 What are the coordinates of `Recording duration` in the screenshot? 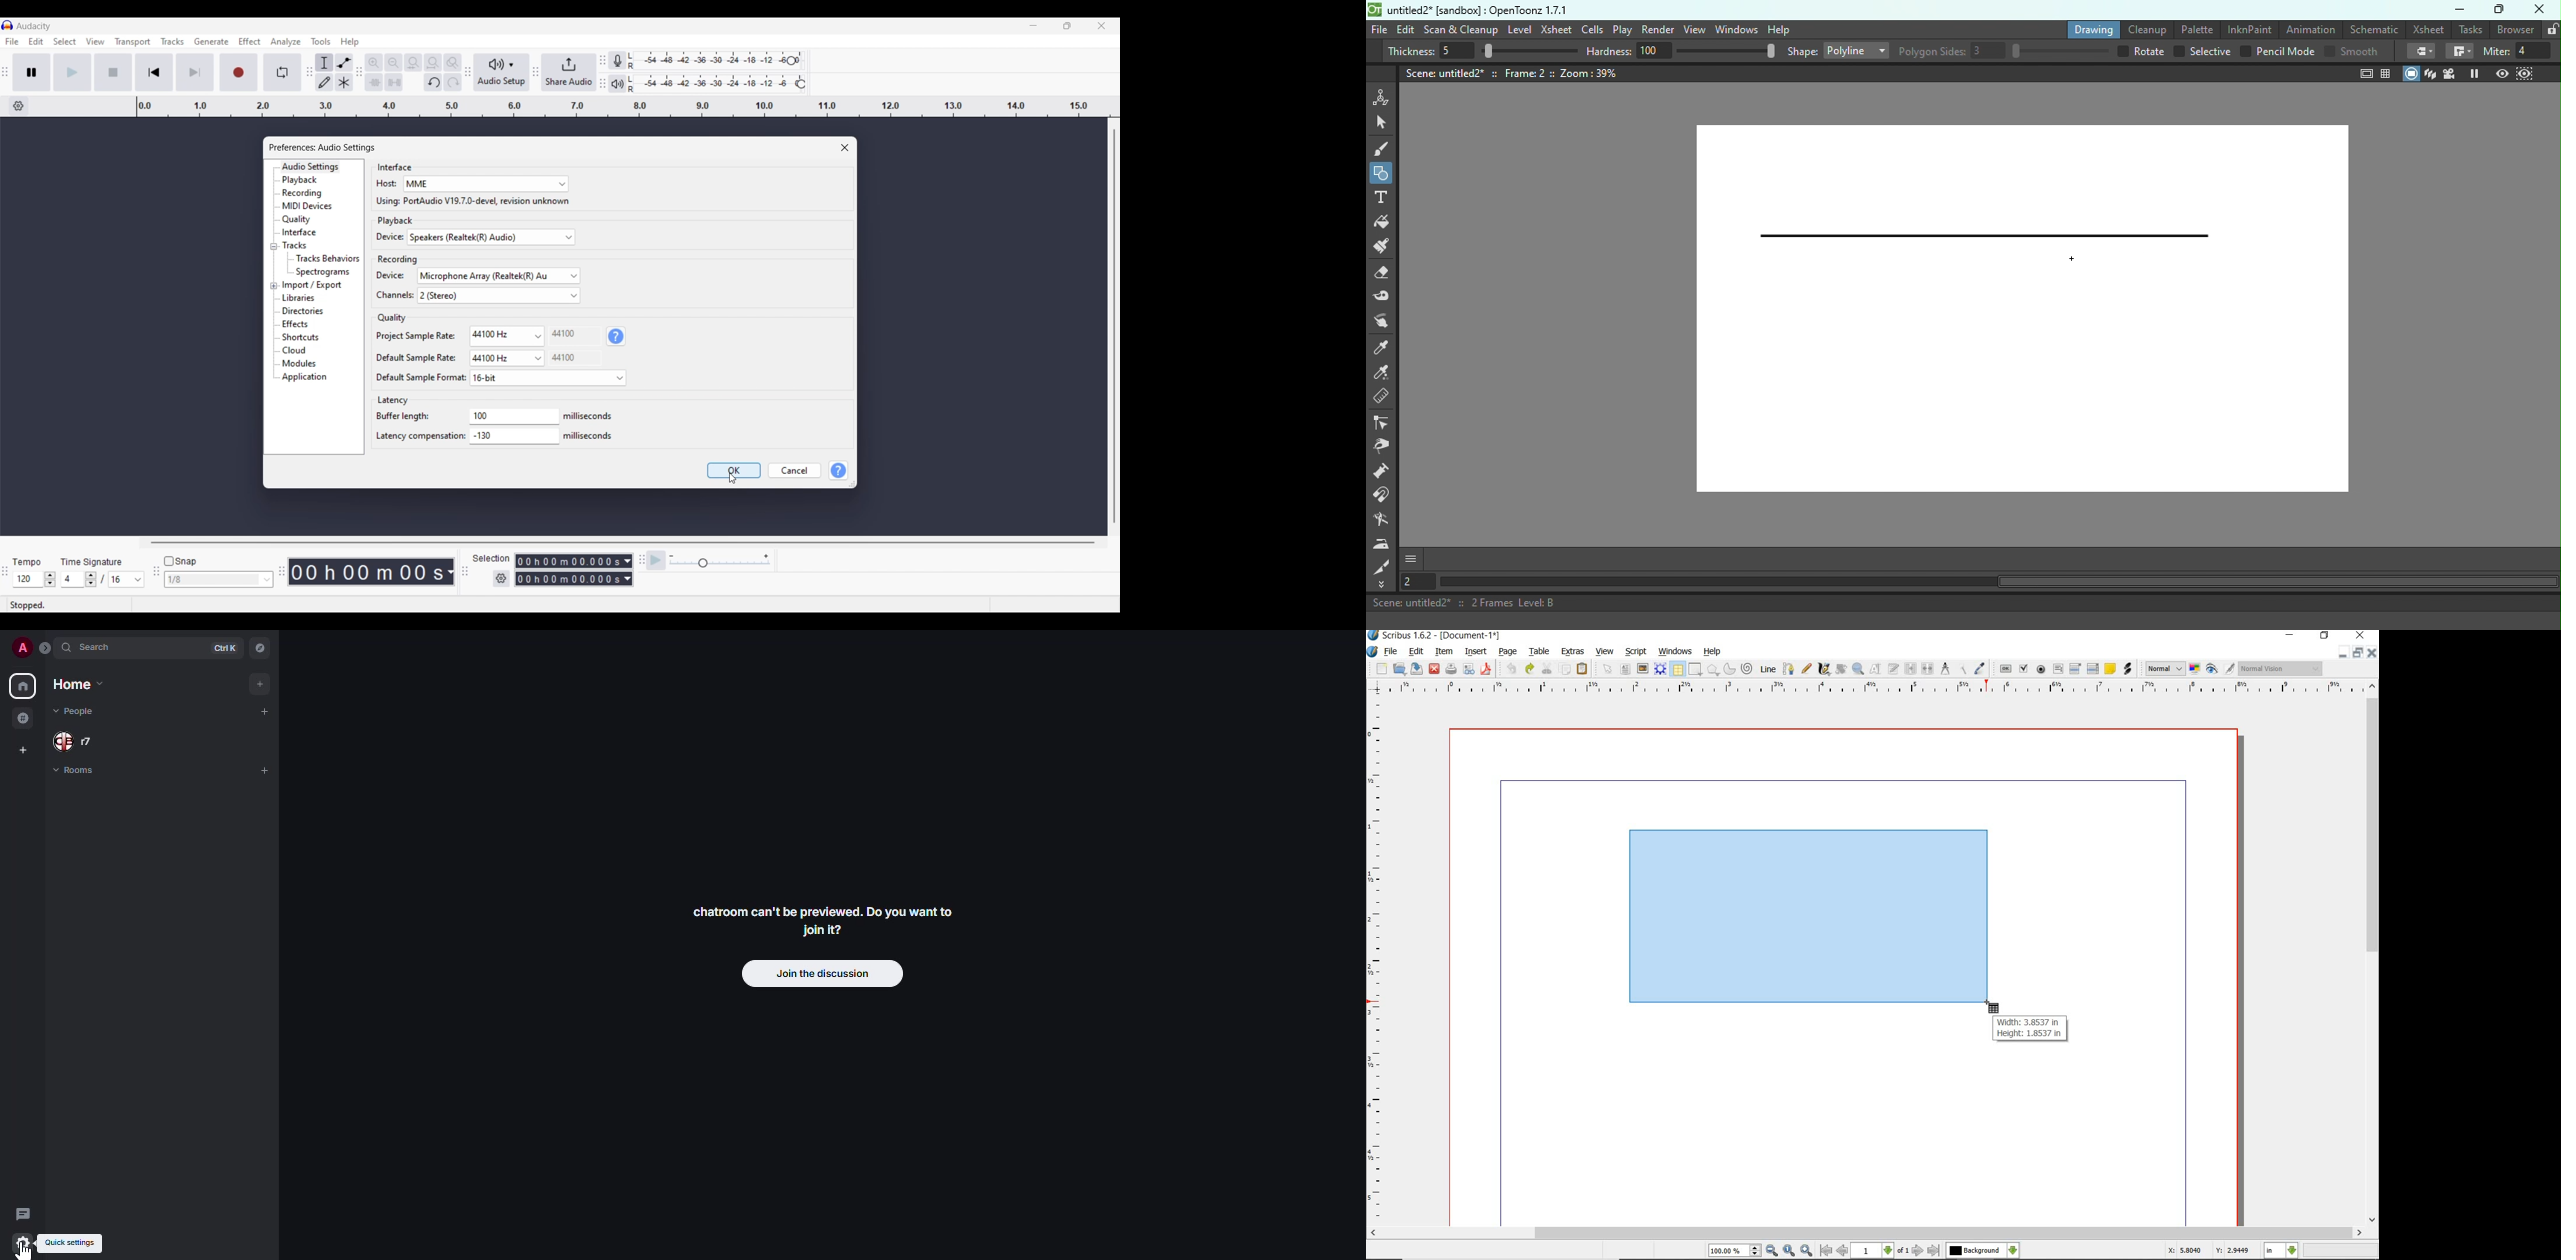 It's located at (567, 570).